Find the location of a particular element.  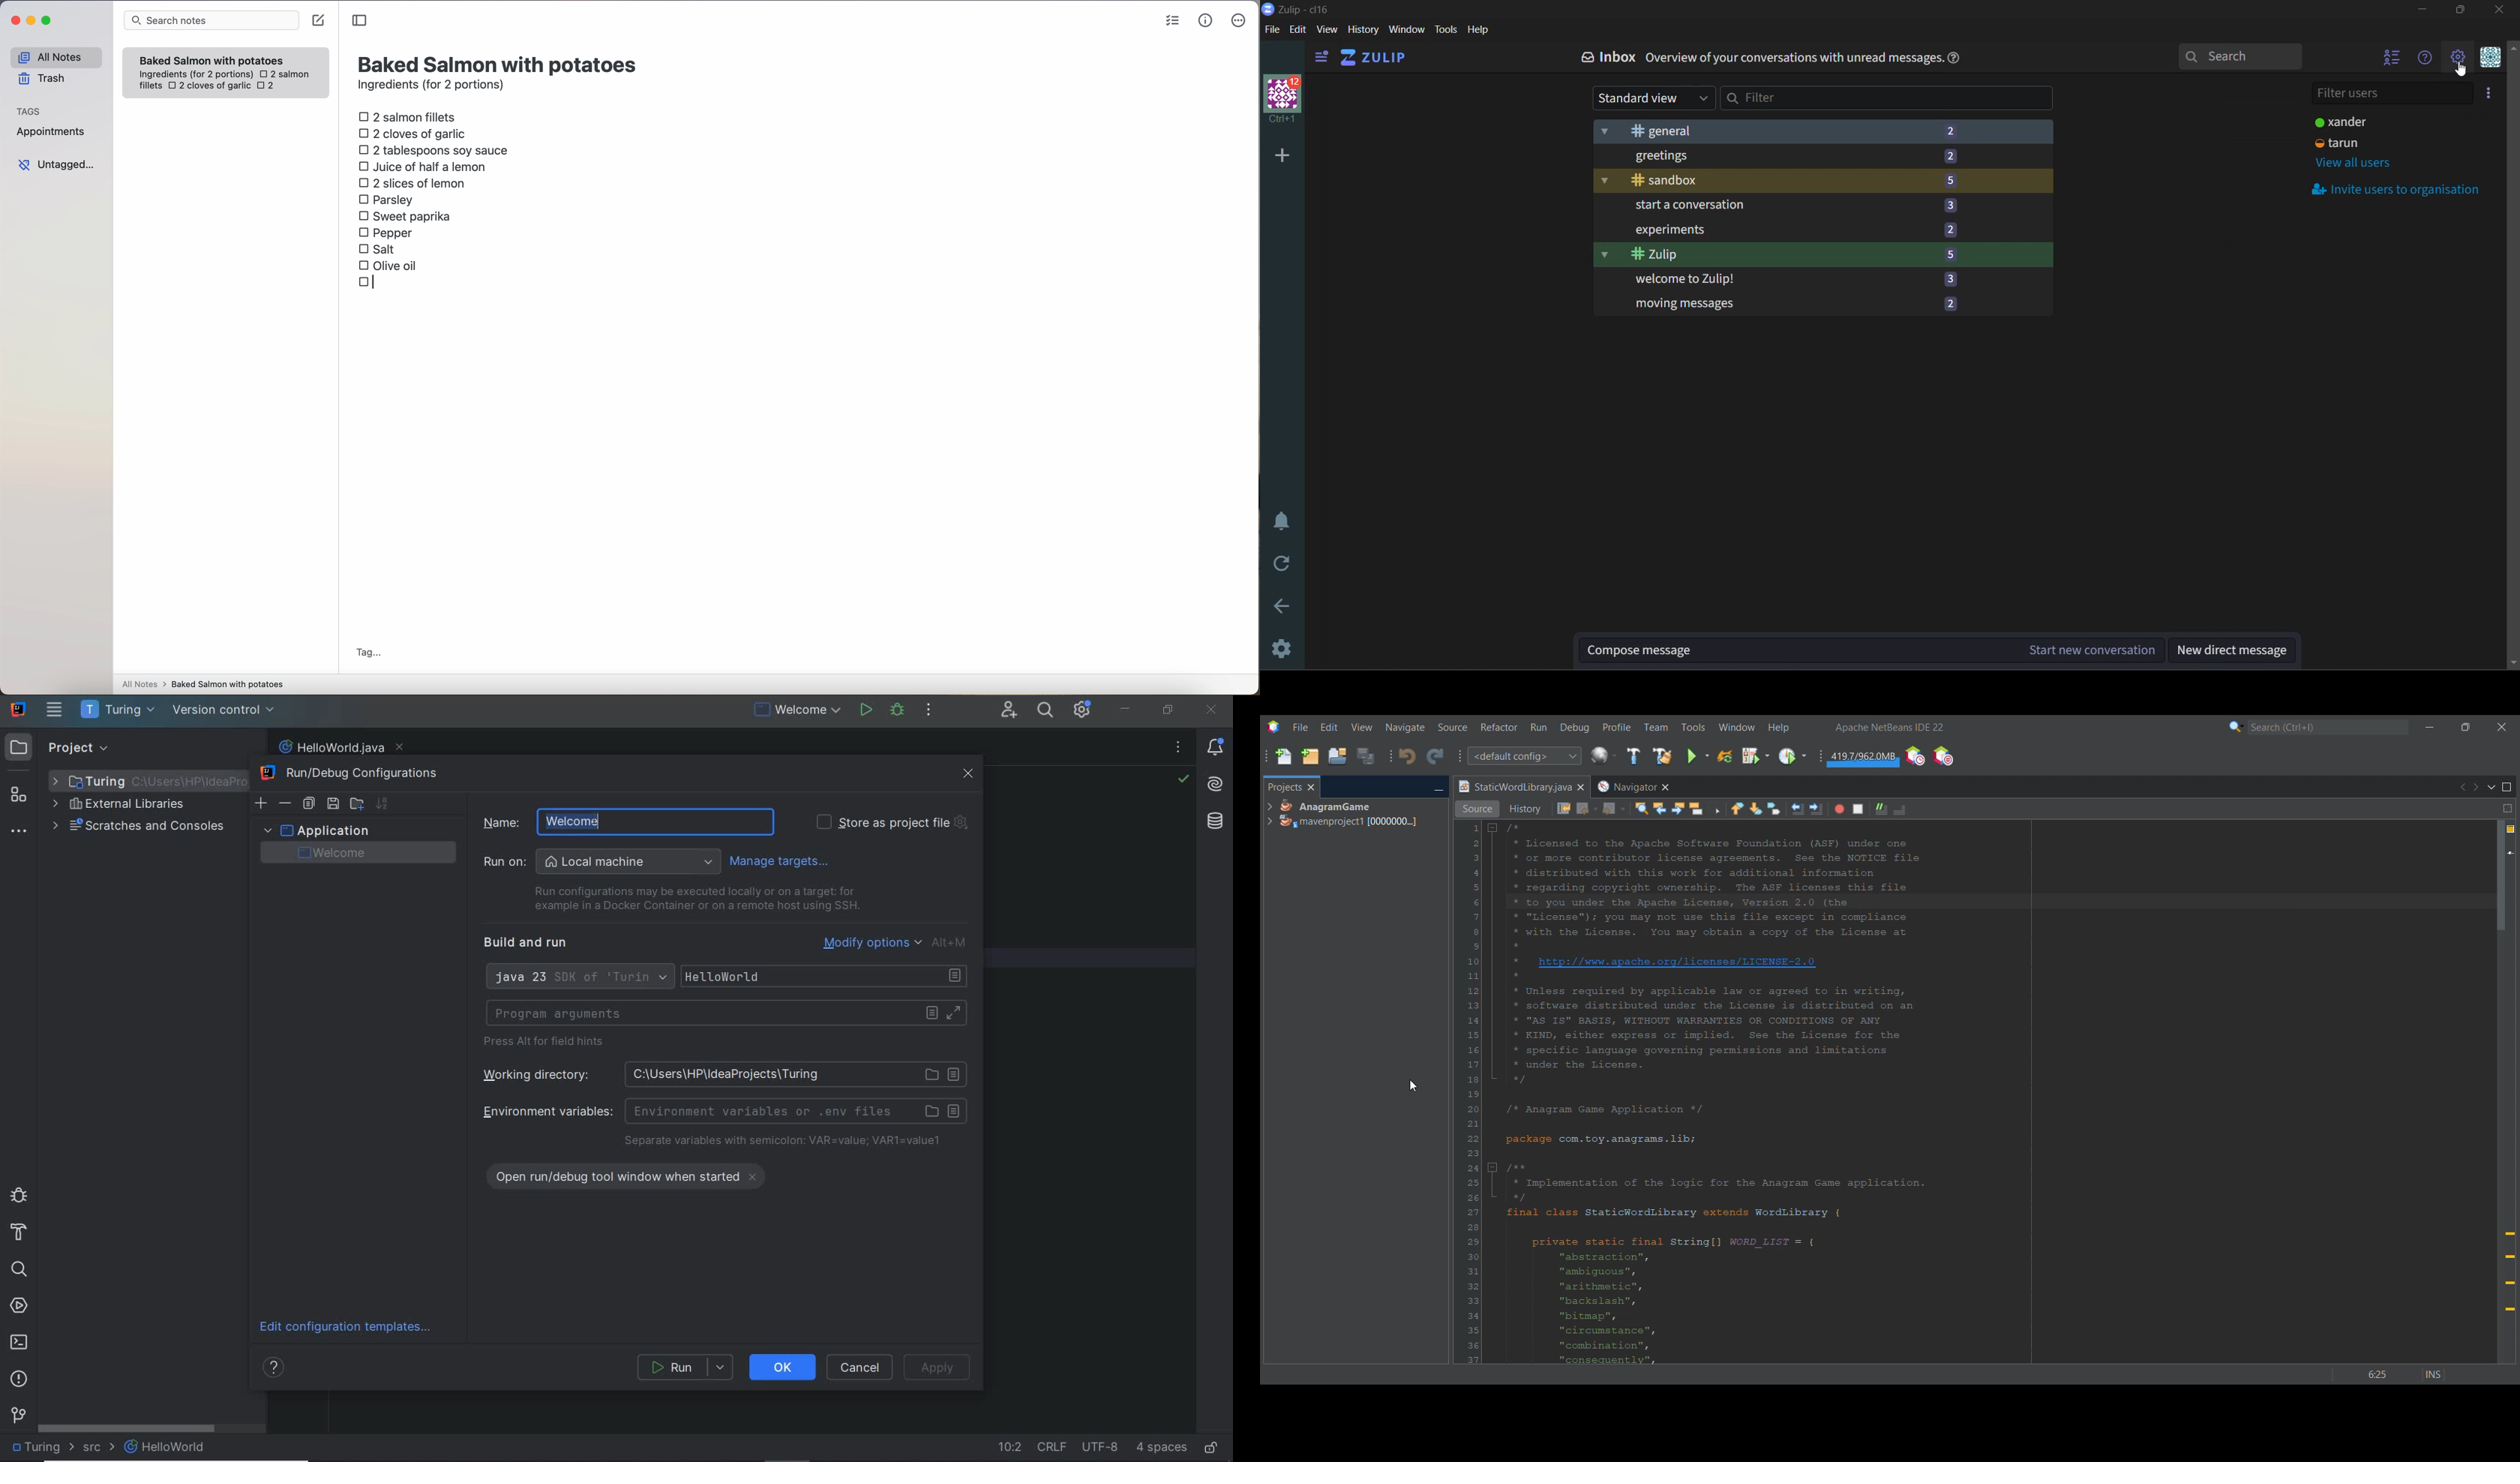

pepper is located at coordinates (387, 232).